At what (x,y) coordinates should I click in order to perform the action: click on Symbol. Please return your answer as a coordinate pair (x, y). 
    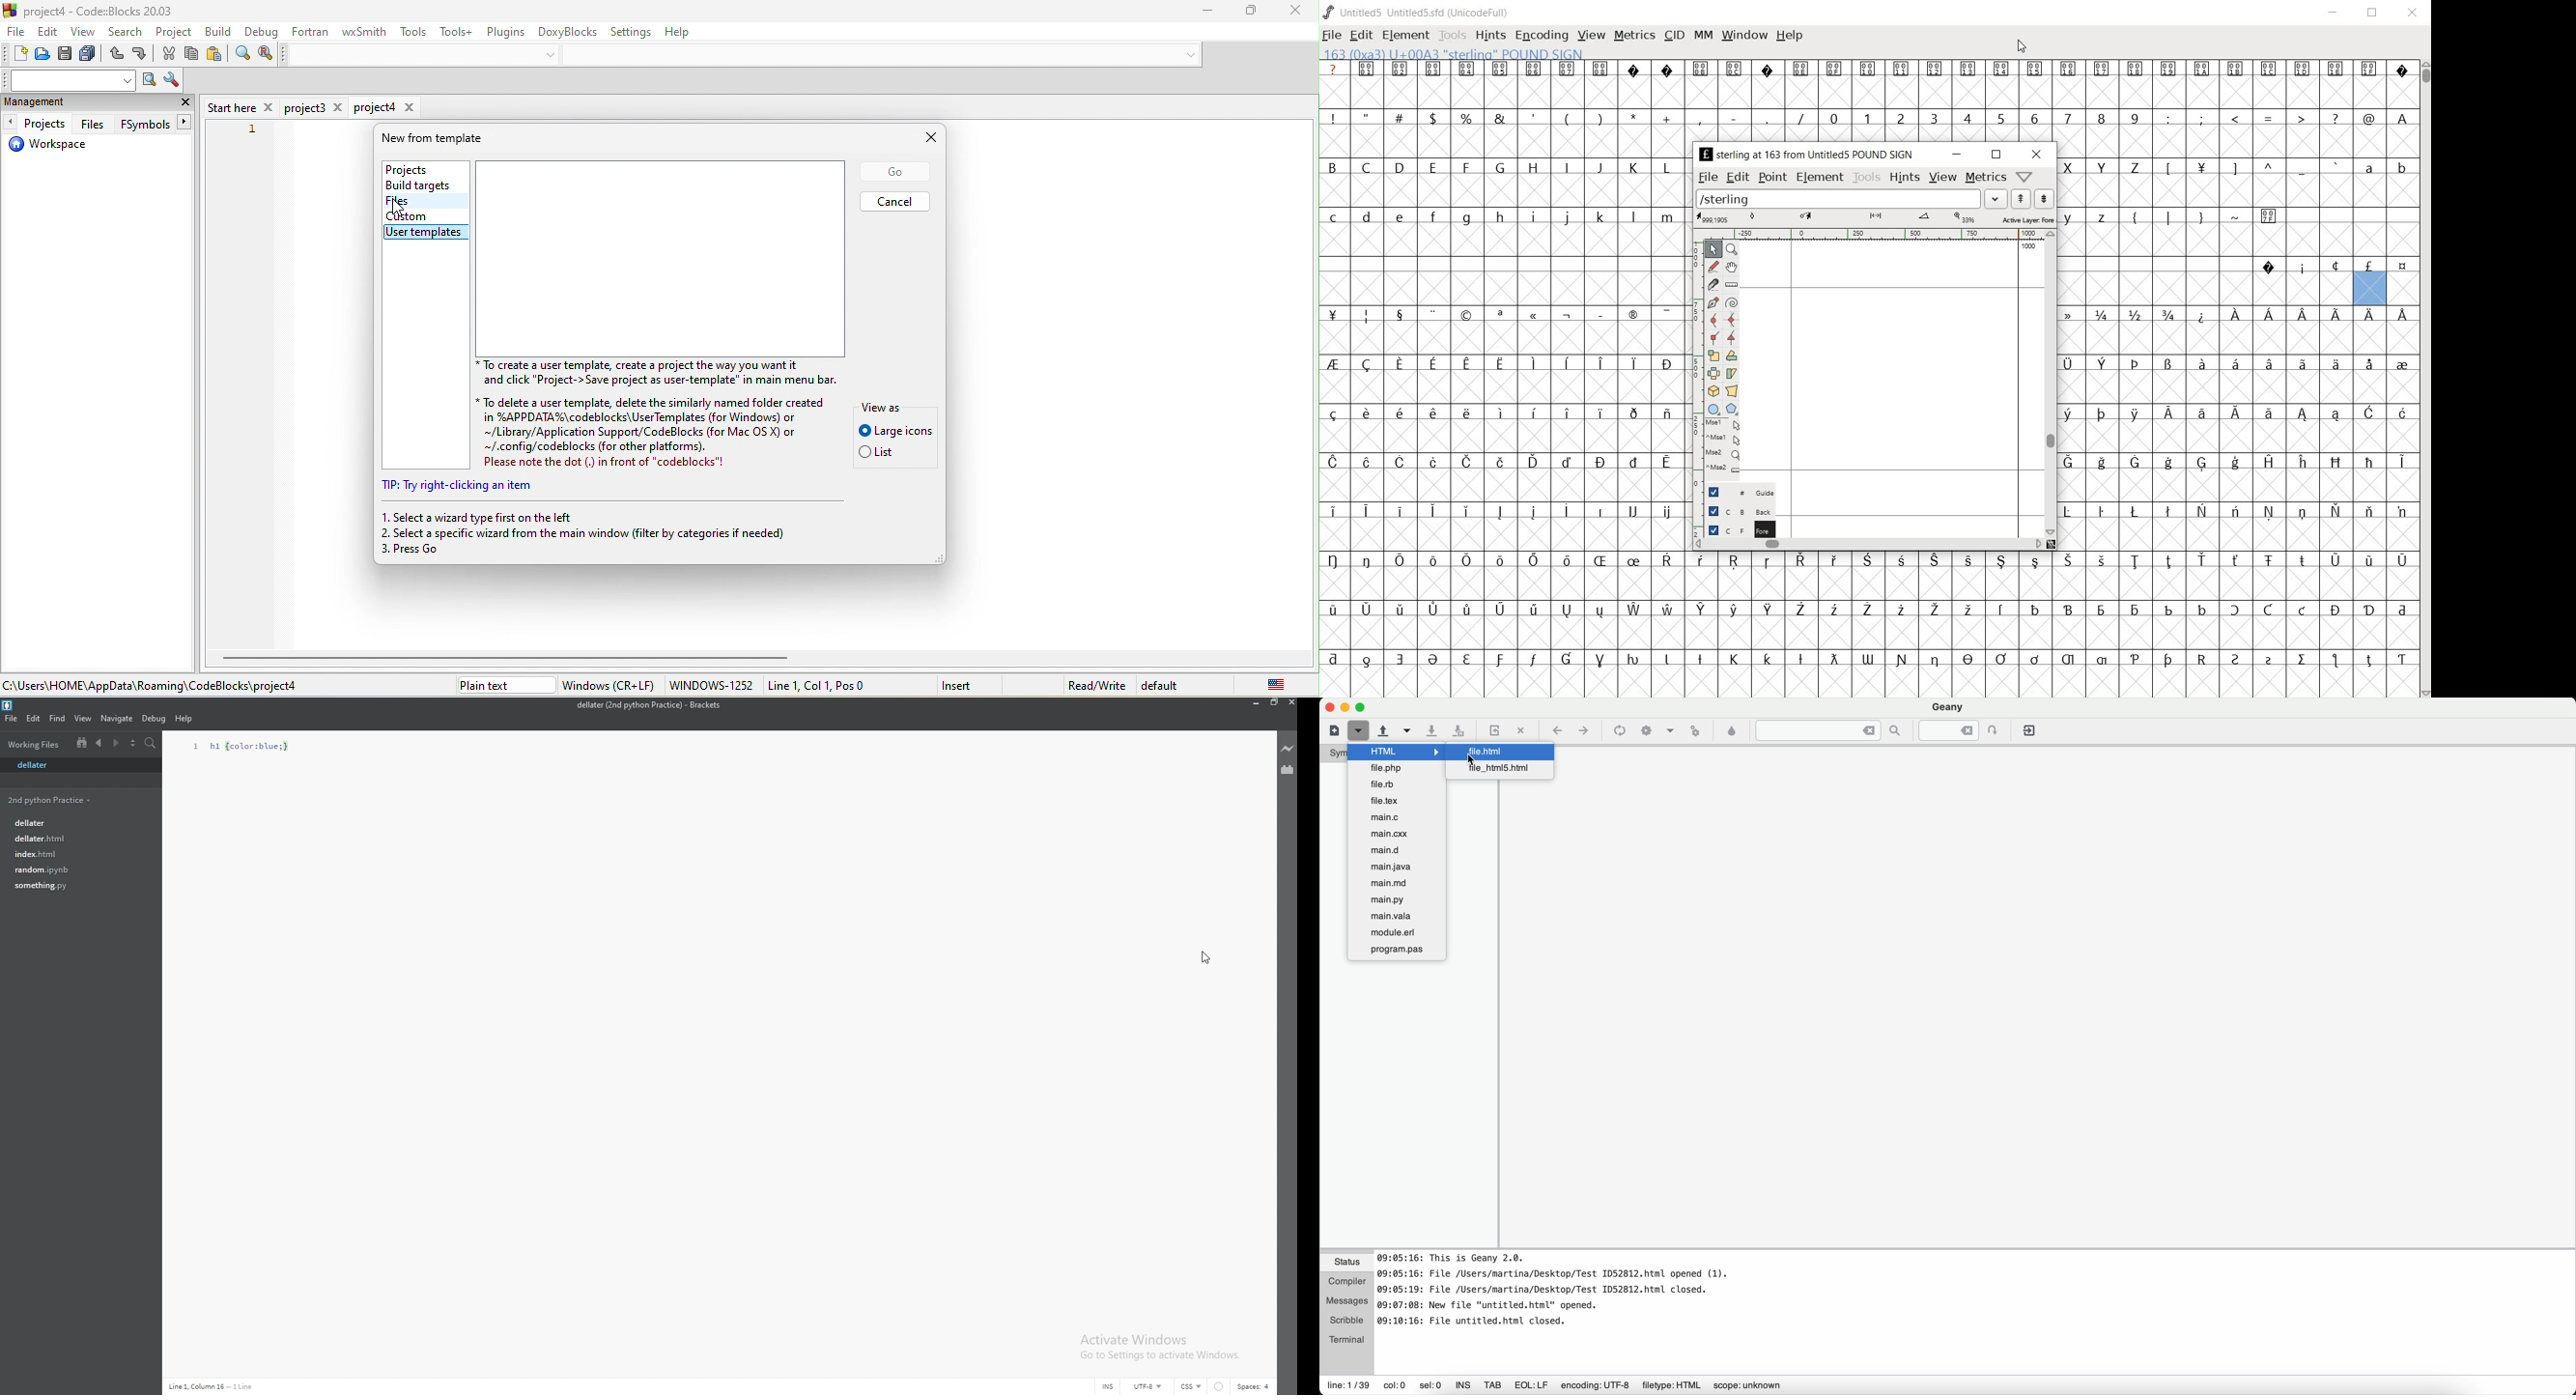
    Looking at the image, I should click on (1768, 610).